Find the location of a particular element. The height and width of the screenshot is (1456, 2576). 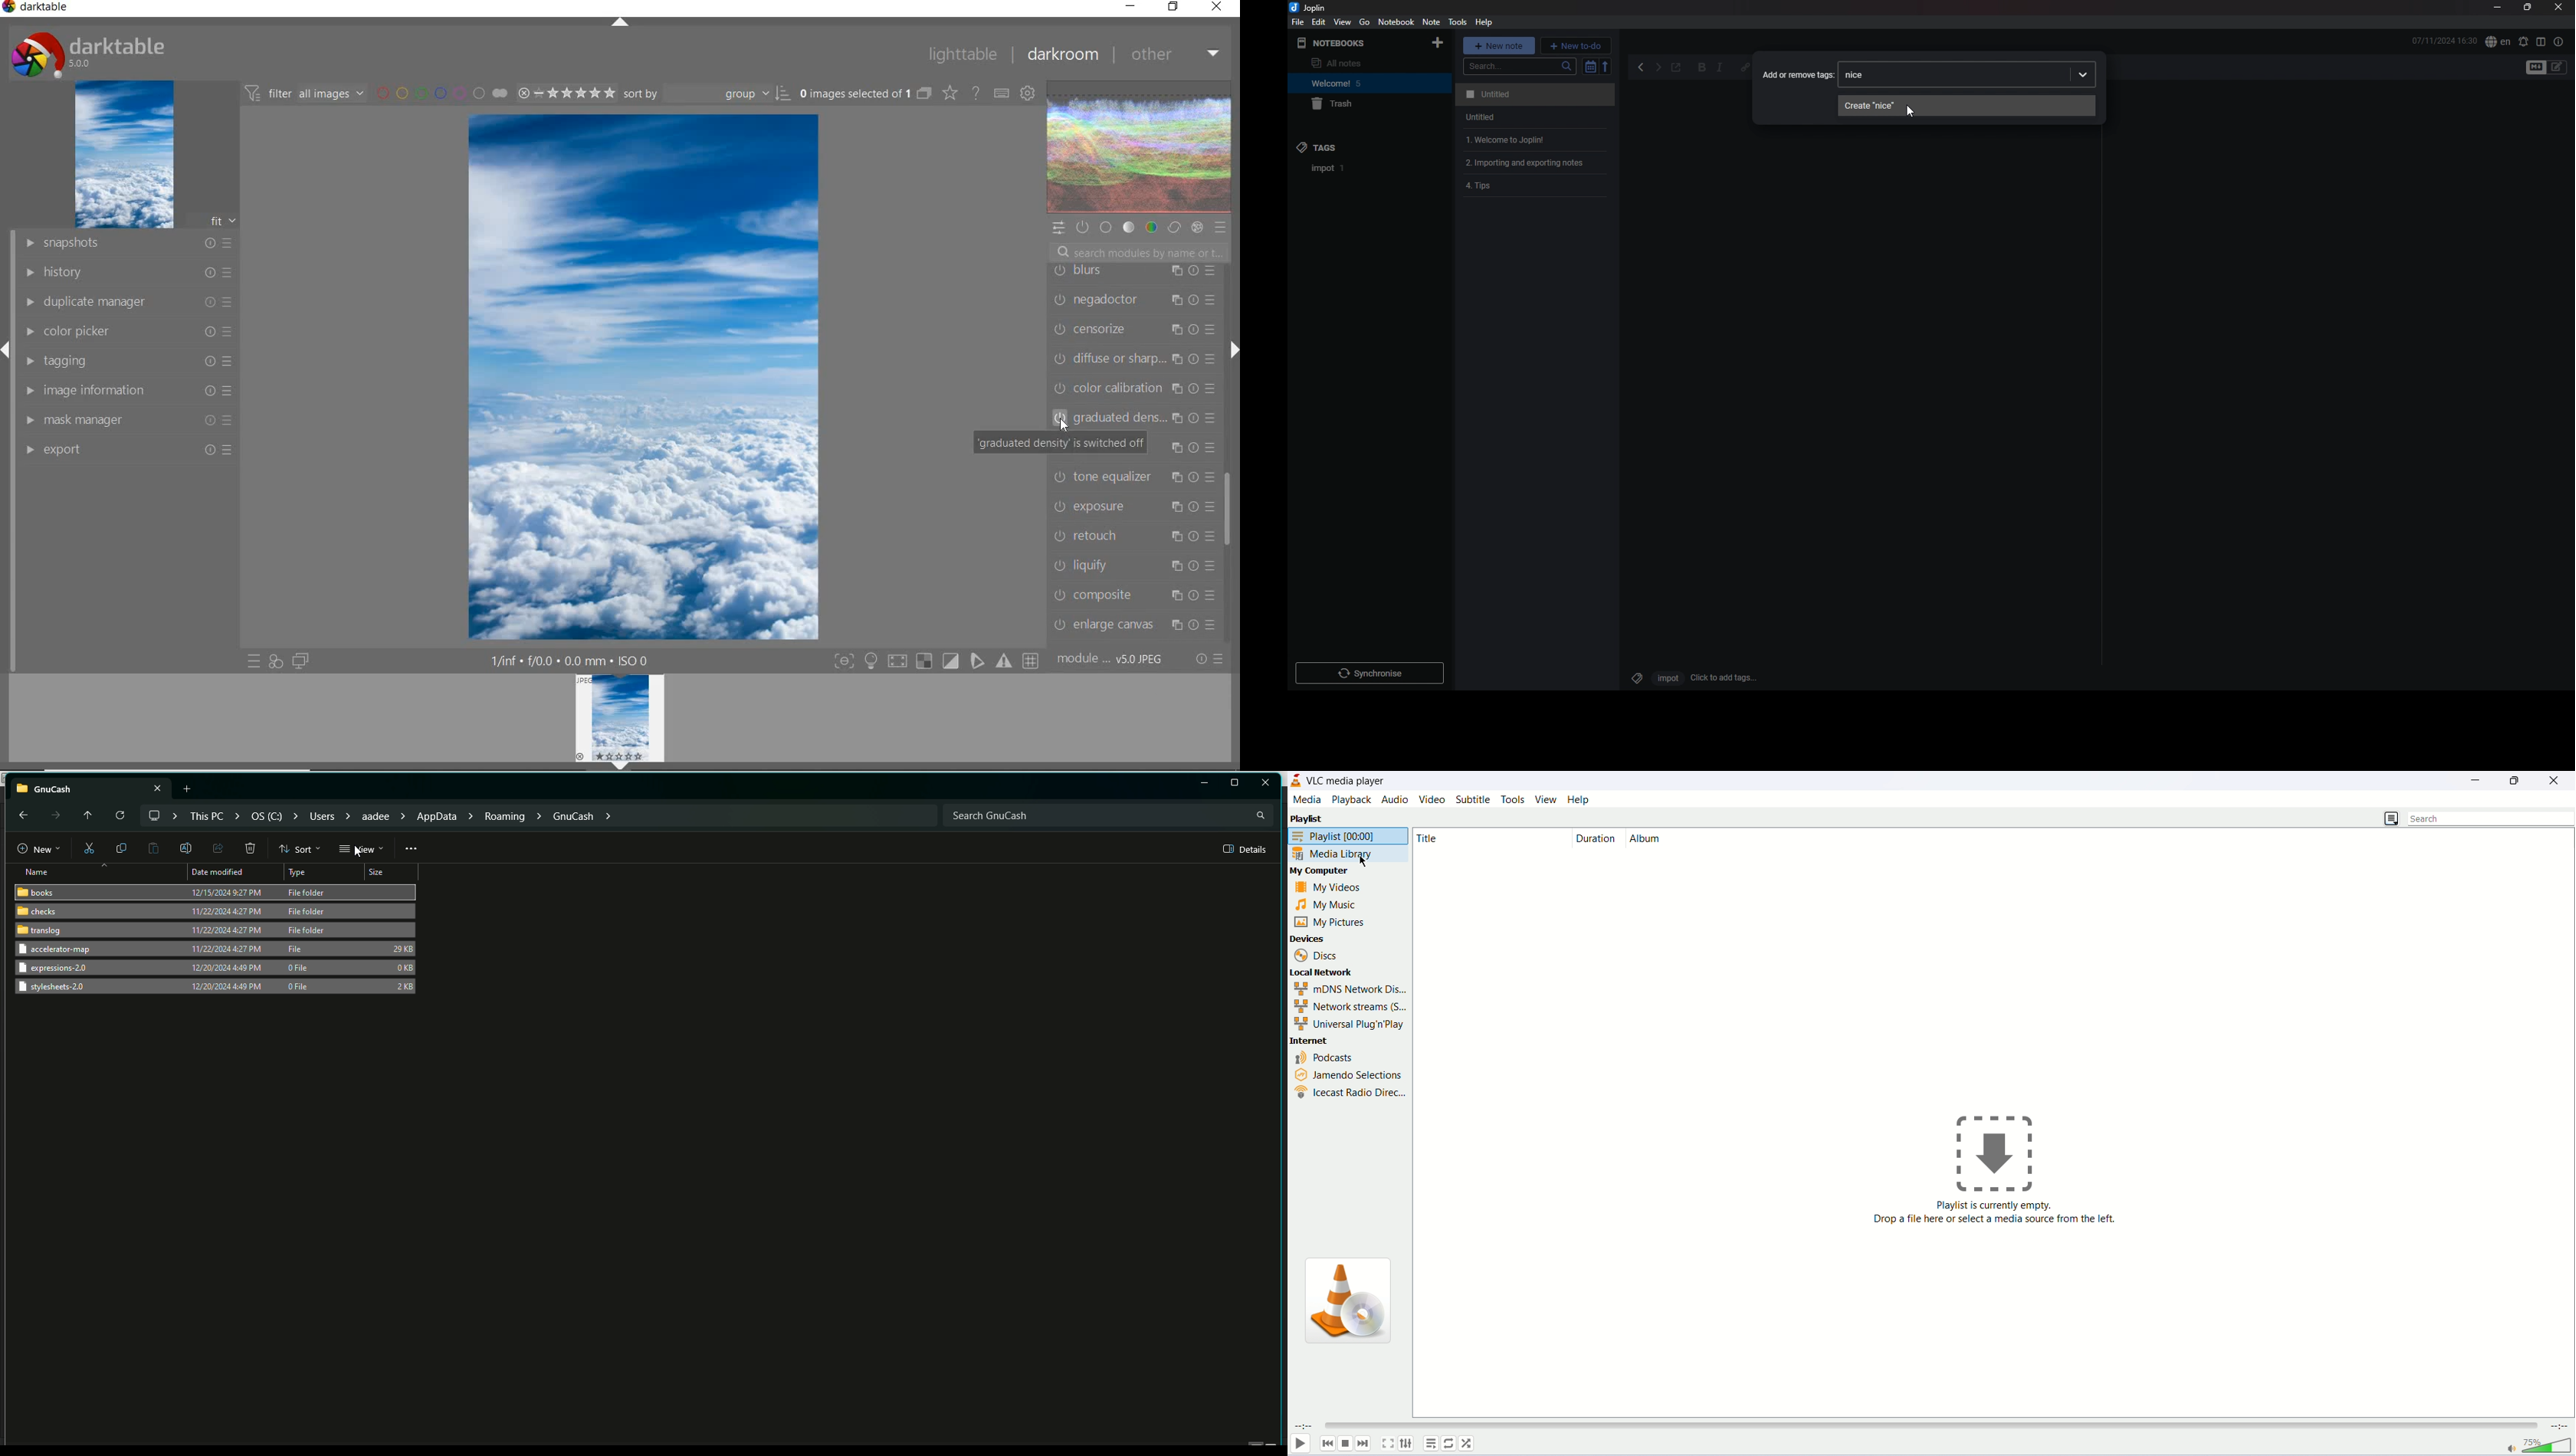

This PC is located at coordinates (91, 786).